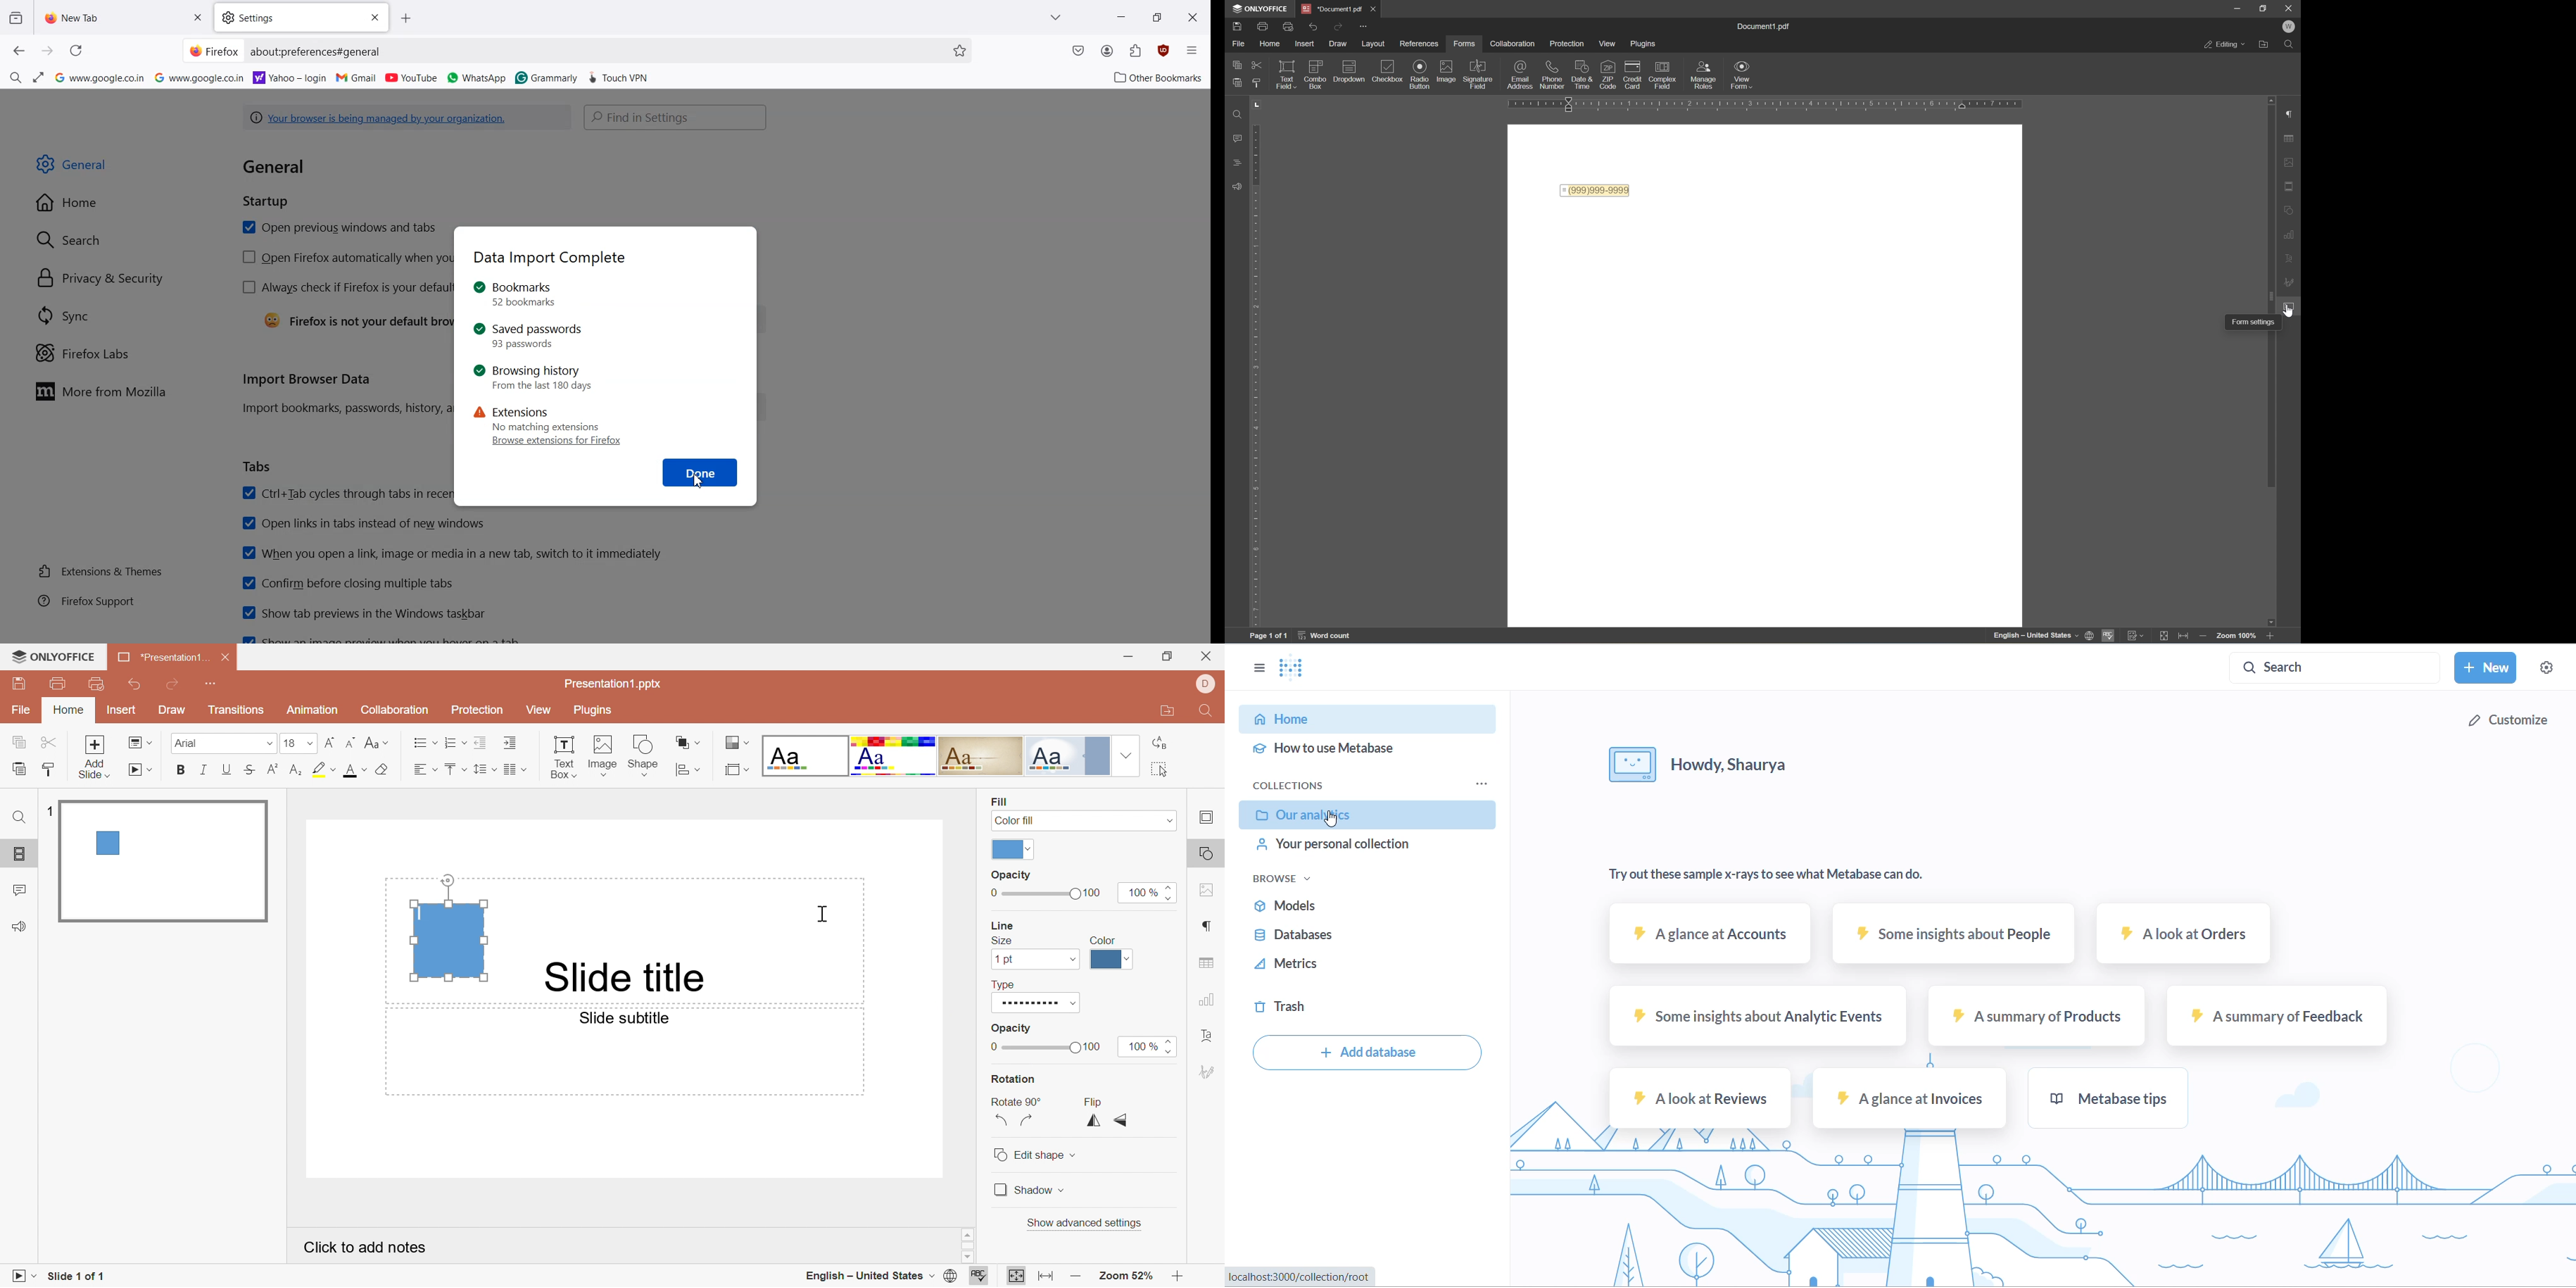 The width and height of the screenshot is (2576, 1288). What do you see at coordinates (338, 228) in the screenshot?
I see `Open previous windows and tabs` at bounding box center [338, 228].